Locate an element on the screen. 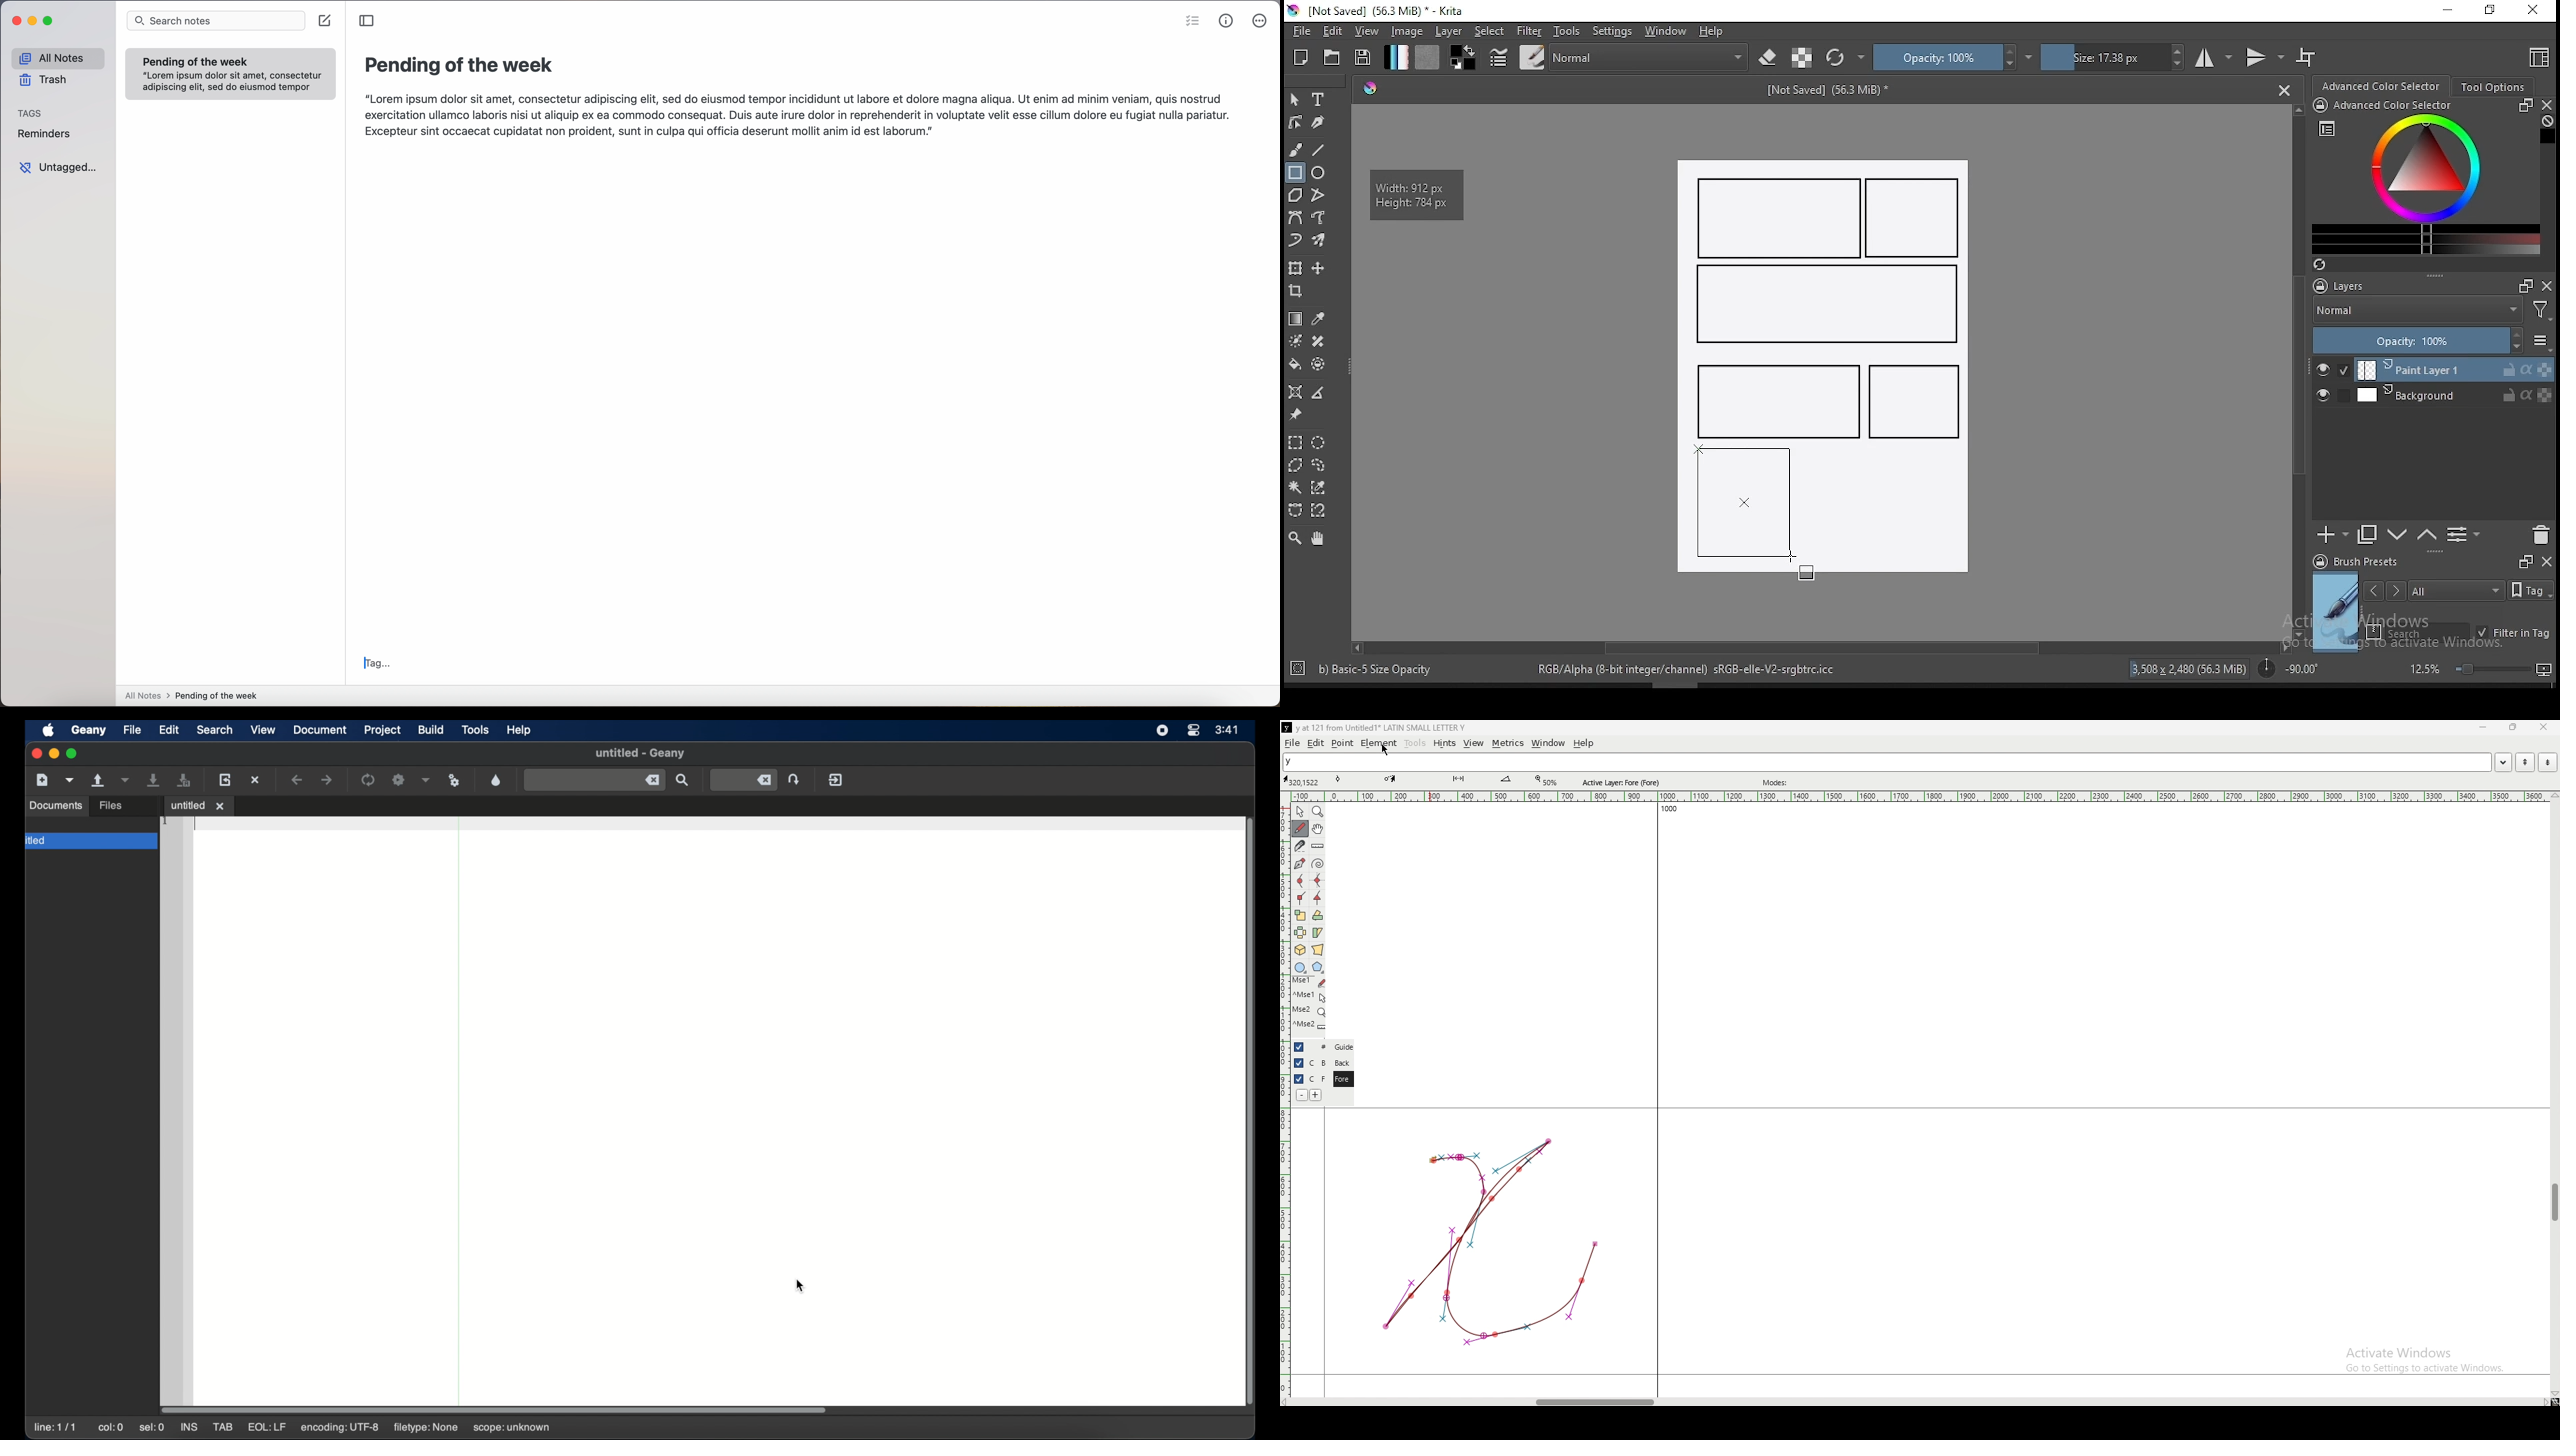  multibrush tool is located at coordinates (1320, 242).